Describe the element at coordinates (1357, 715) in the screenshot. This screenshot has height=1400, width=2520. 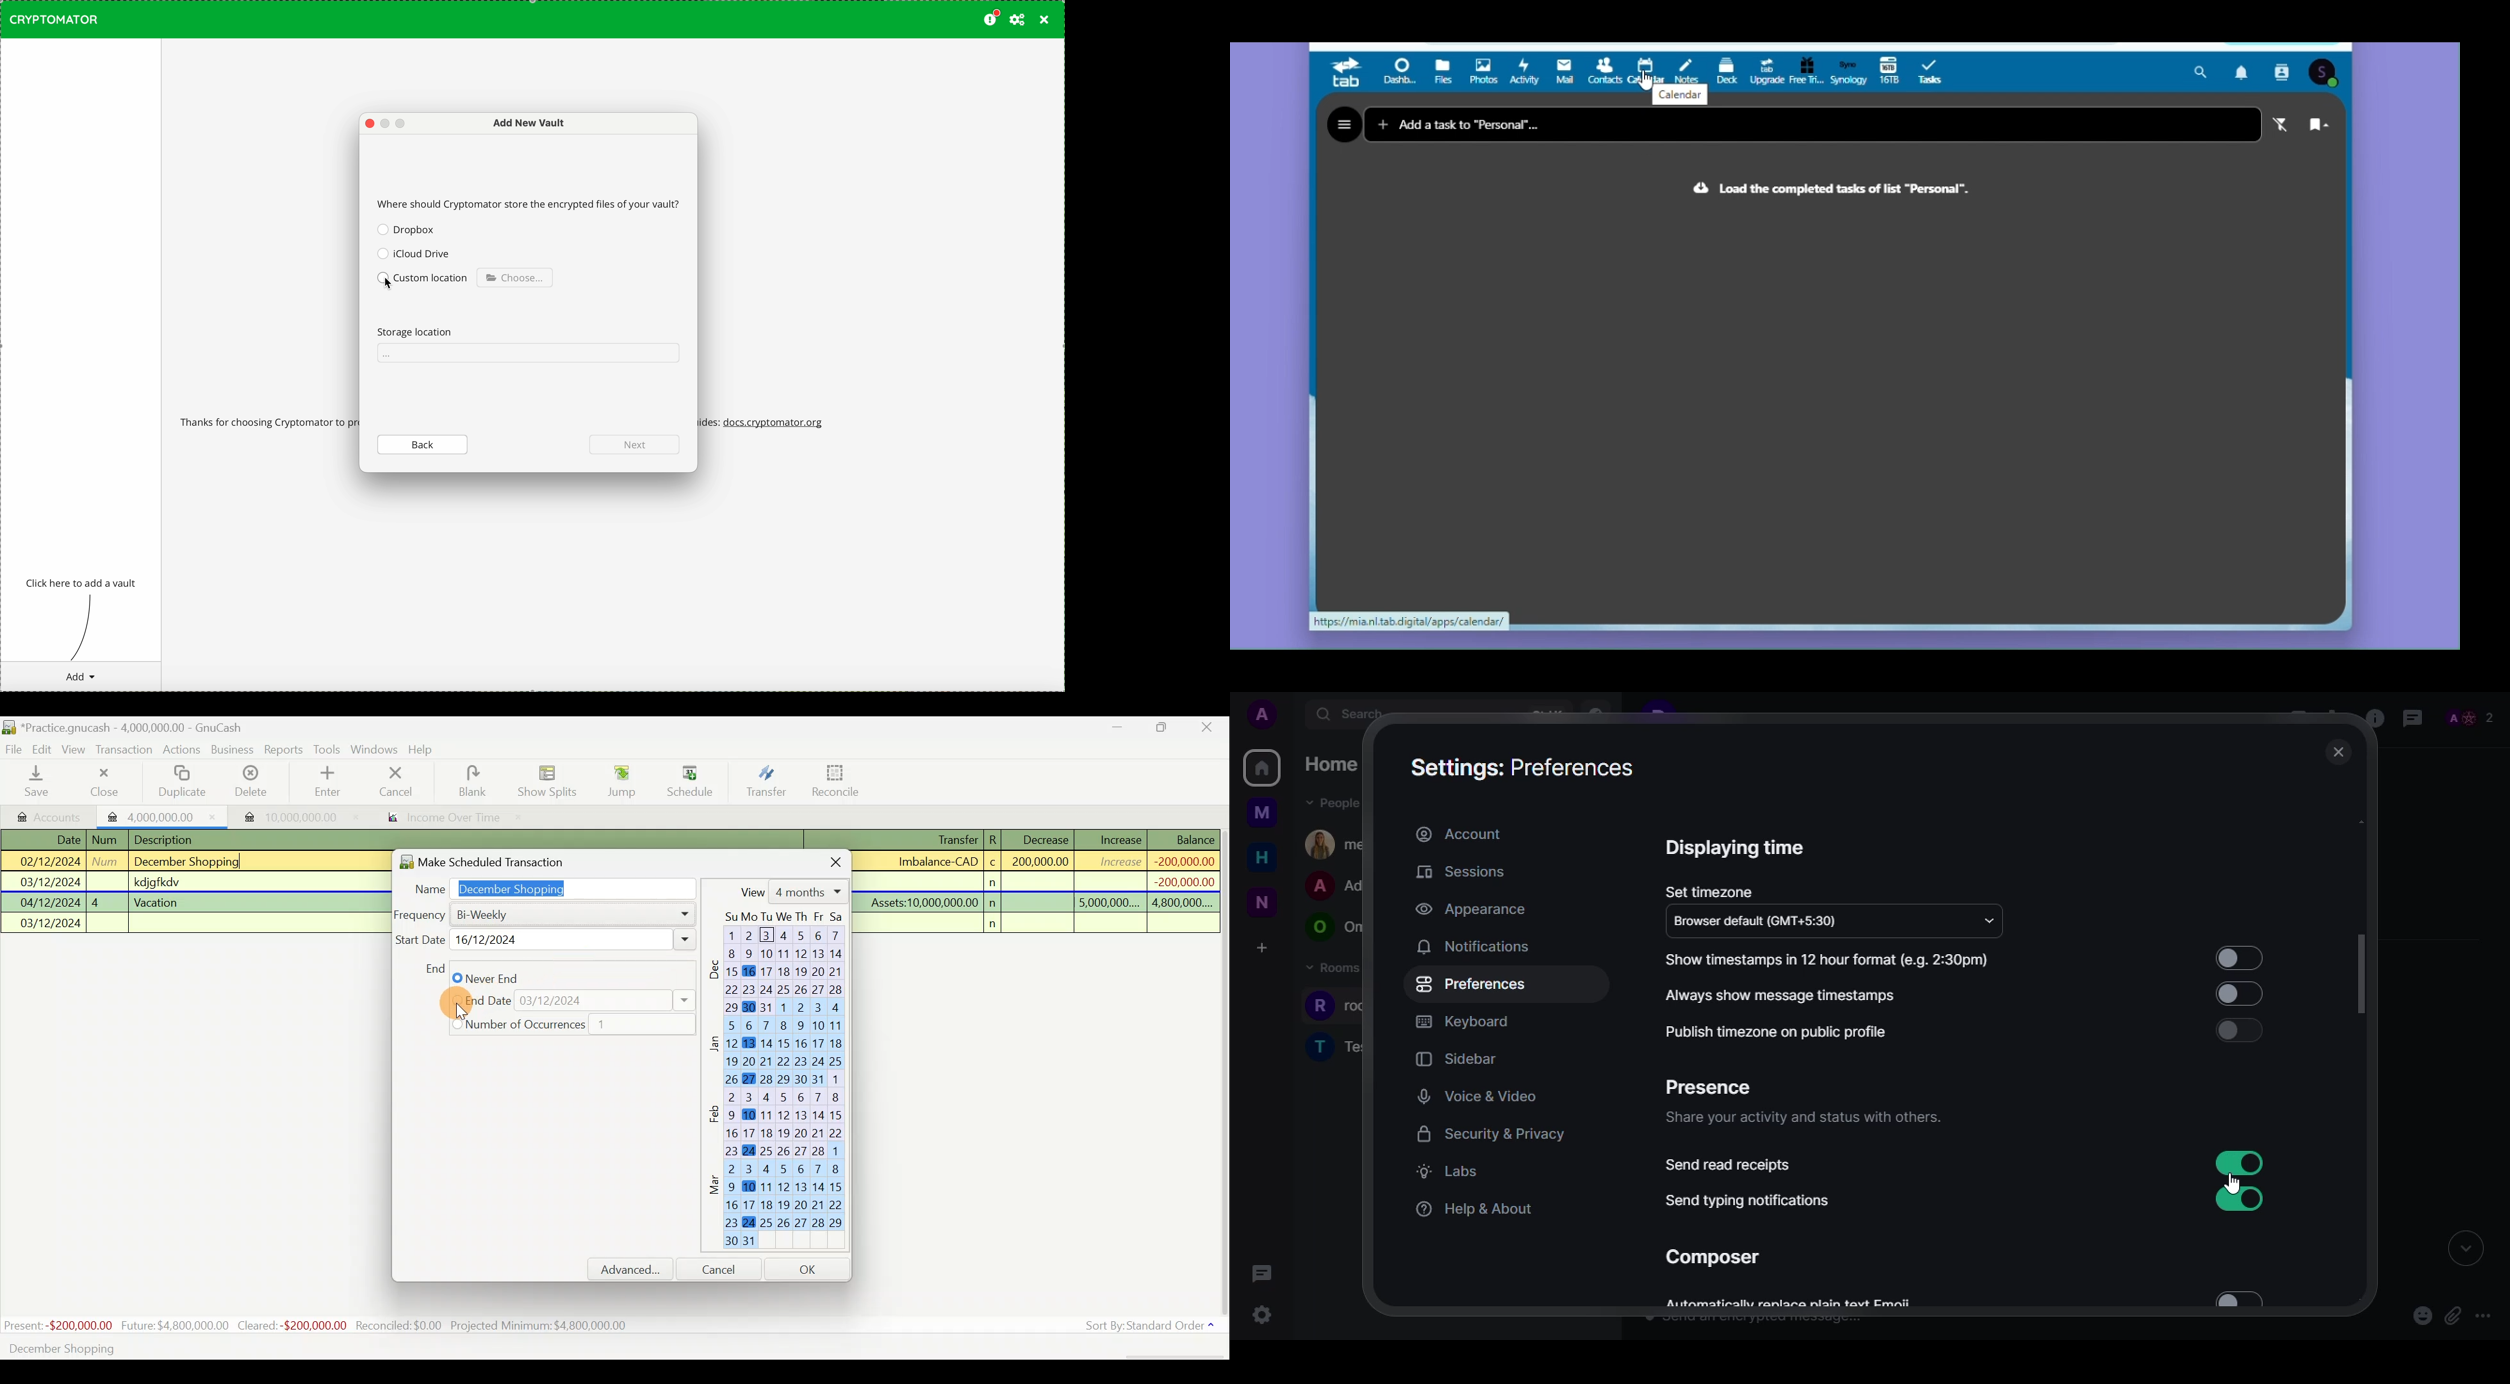
I see `search` at that location.